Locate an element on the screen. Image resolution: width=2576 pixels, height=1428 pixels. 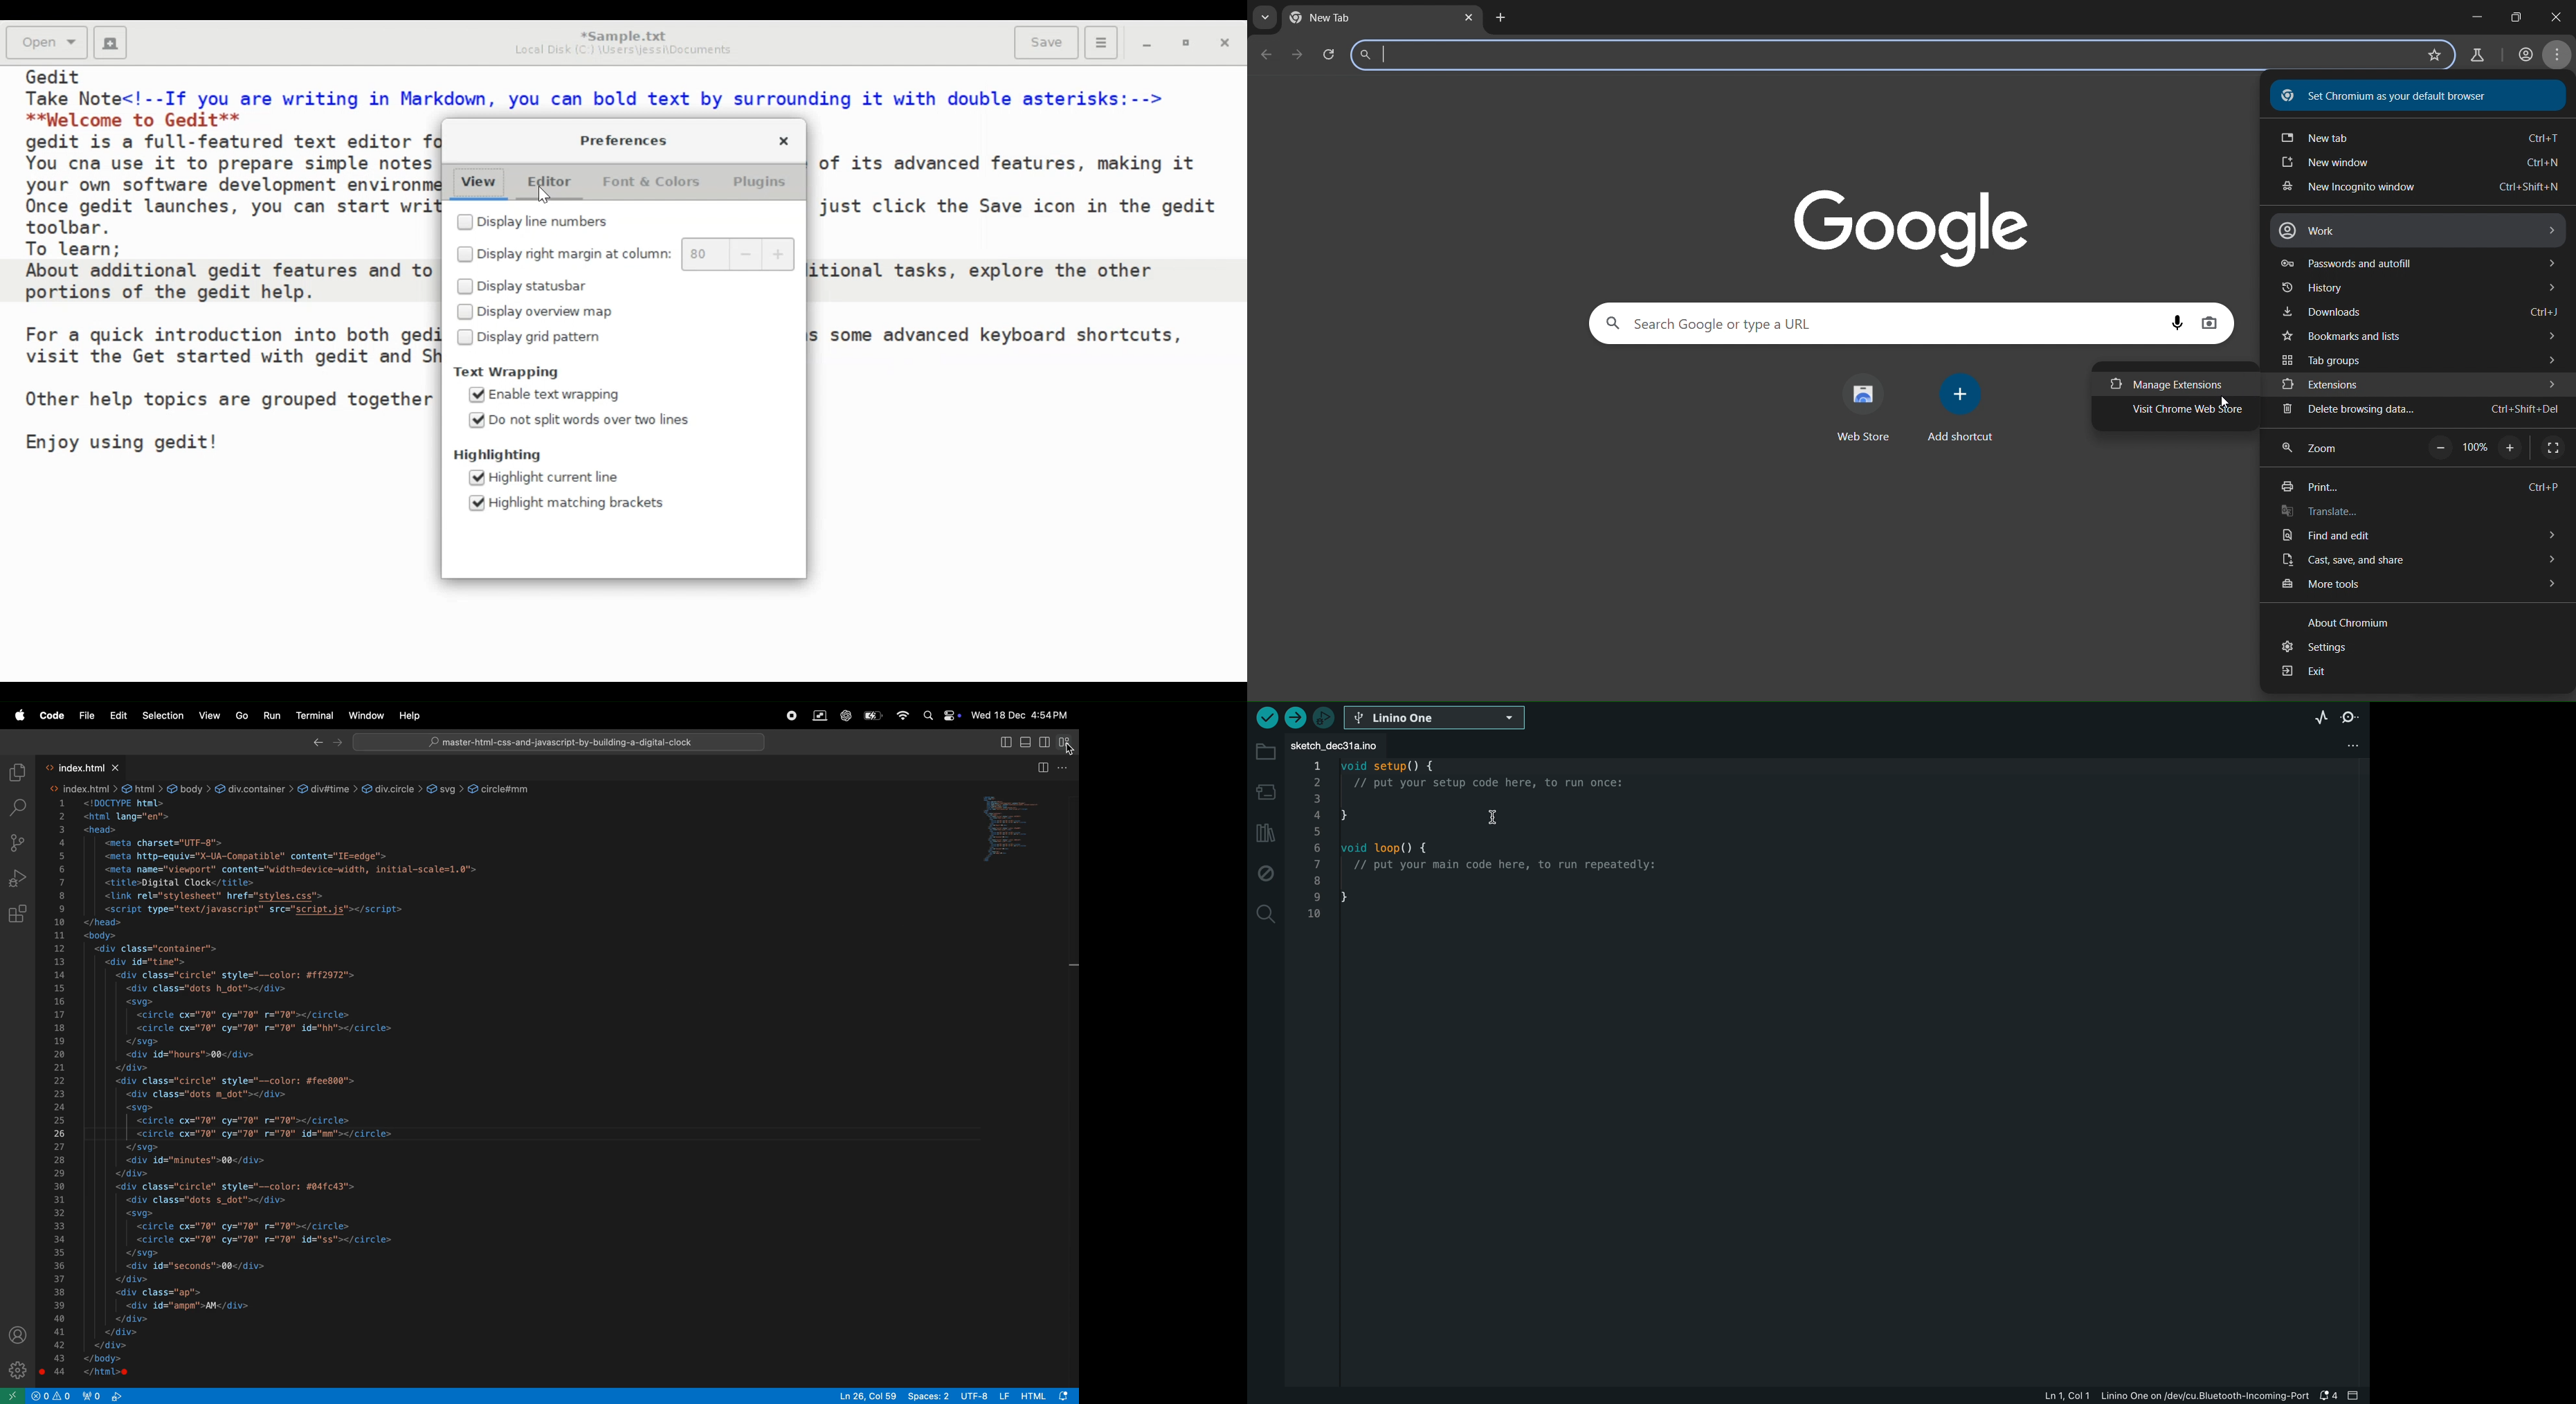
account is located at coordinates (2526, 54).